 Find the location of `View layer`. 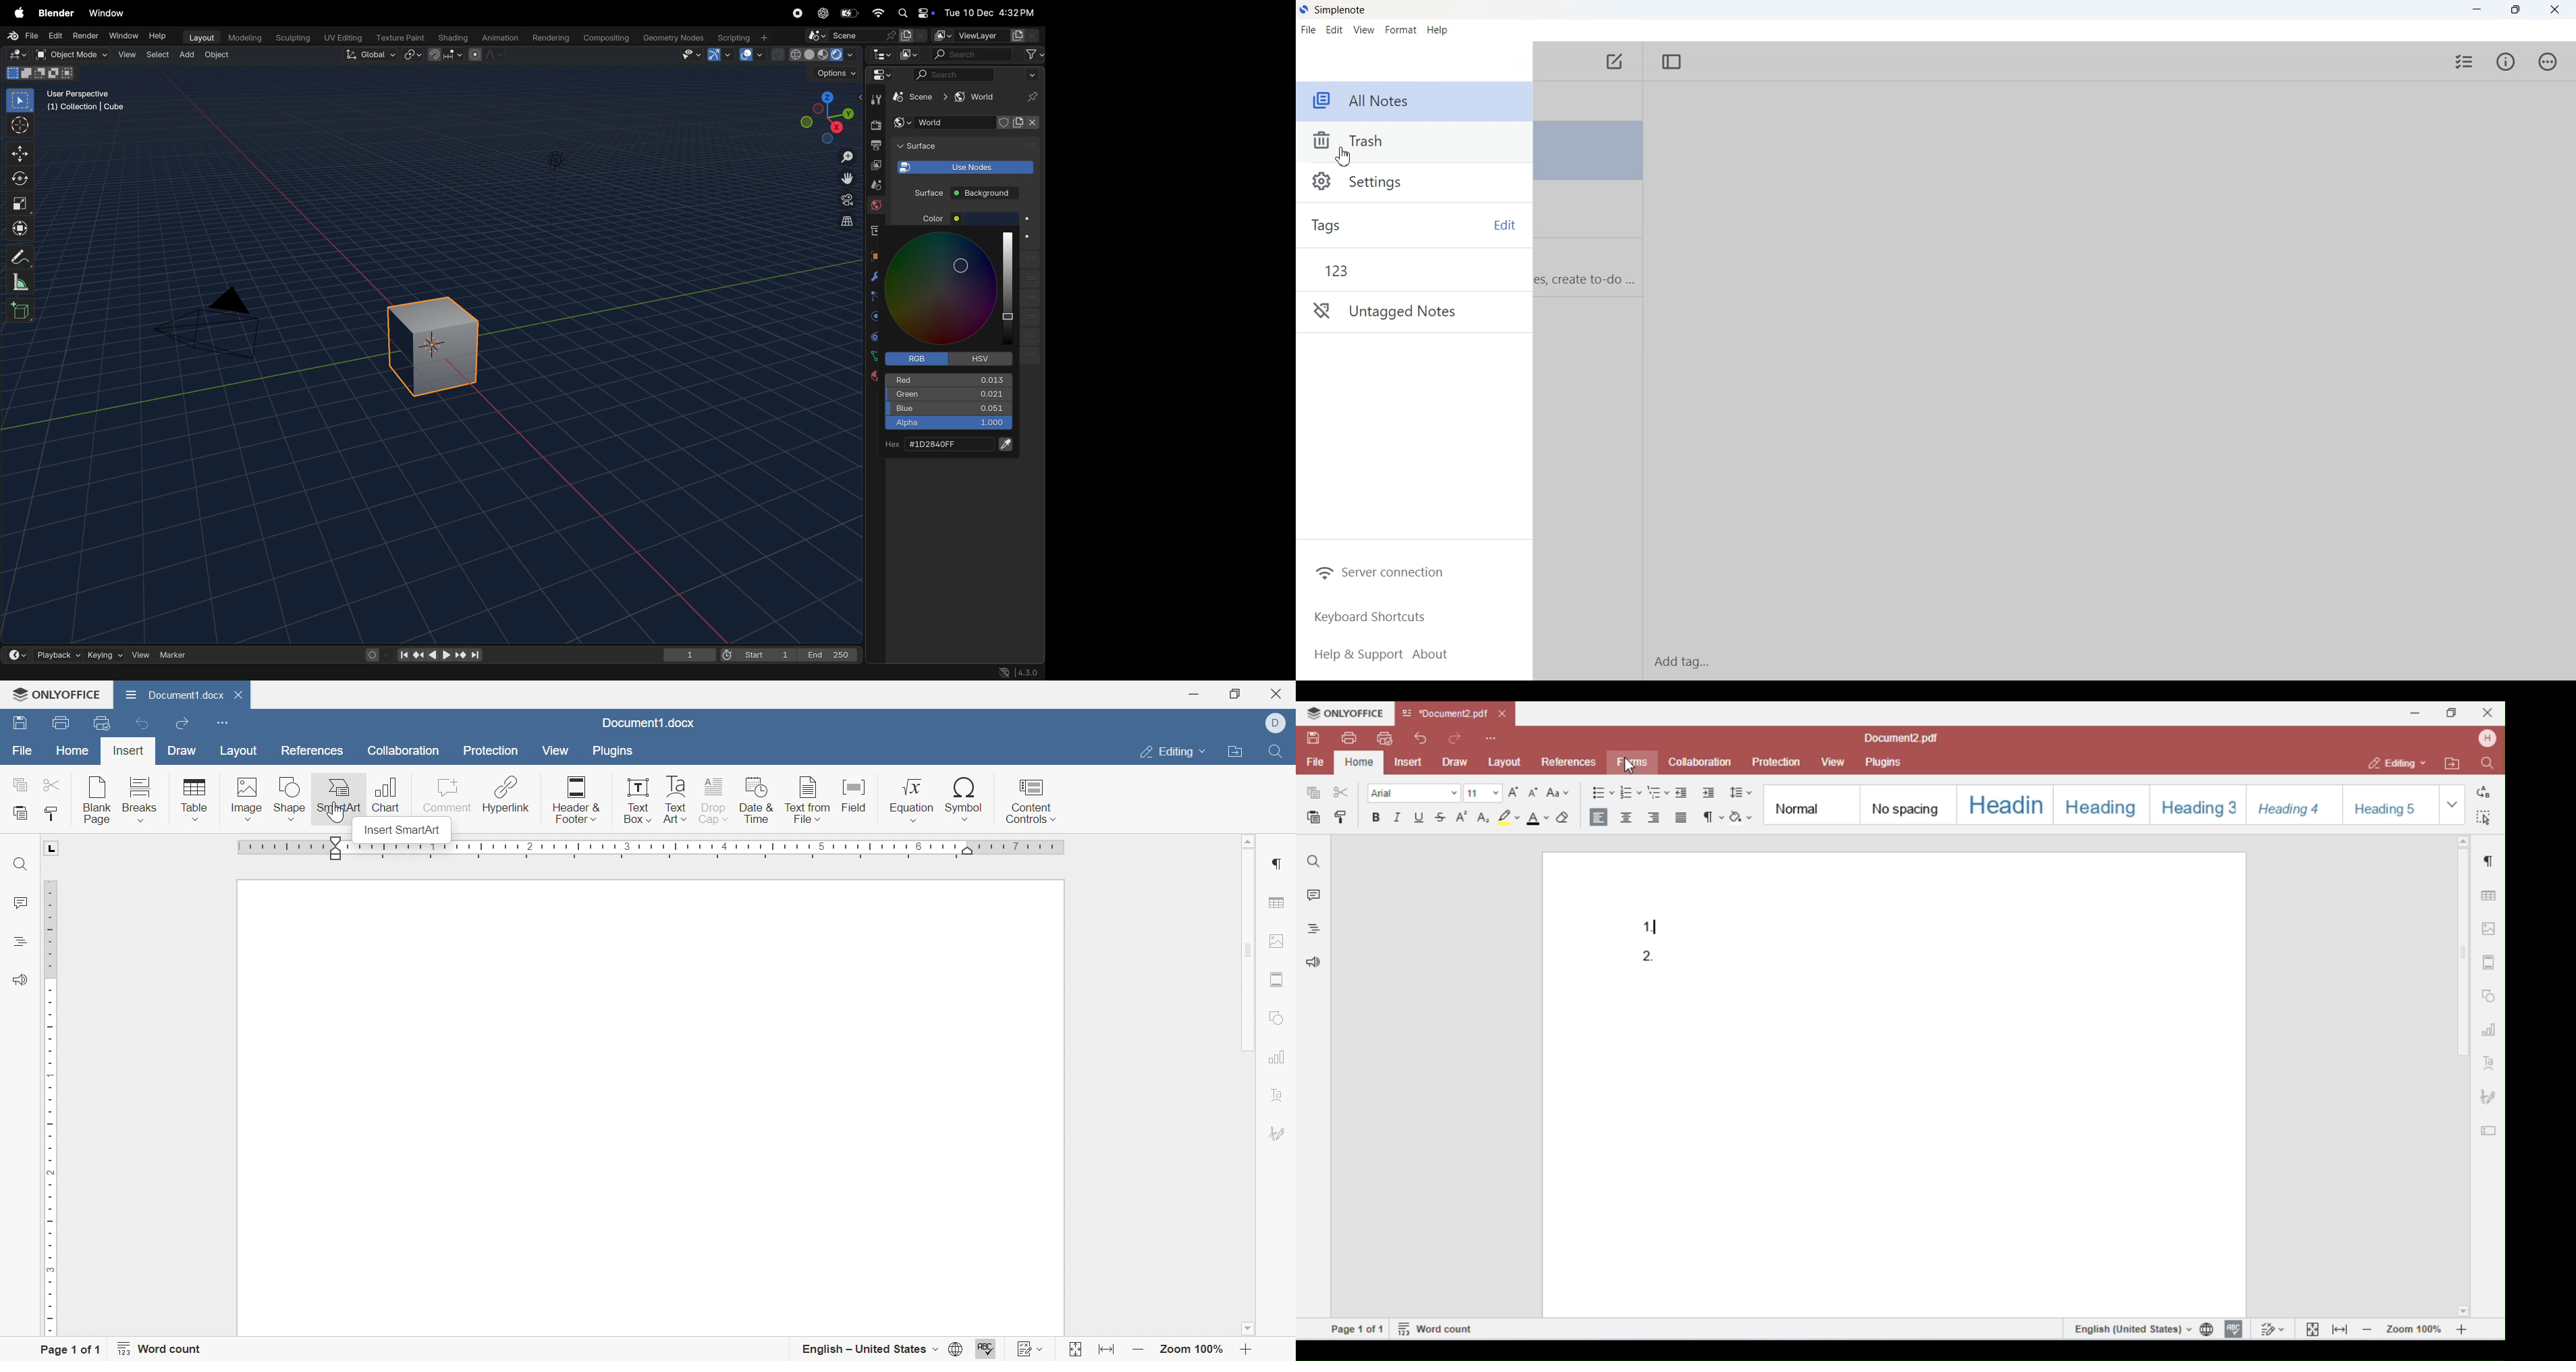

View layer is located at coordinates (986, 36).